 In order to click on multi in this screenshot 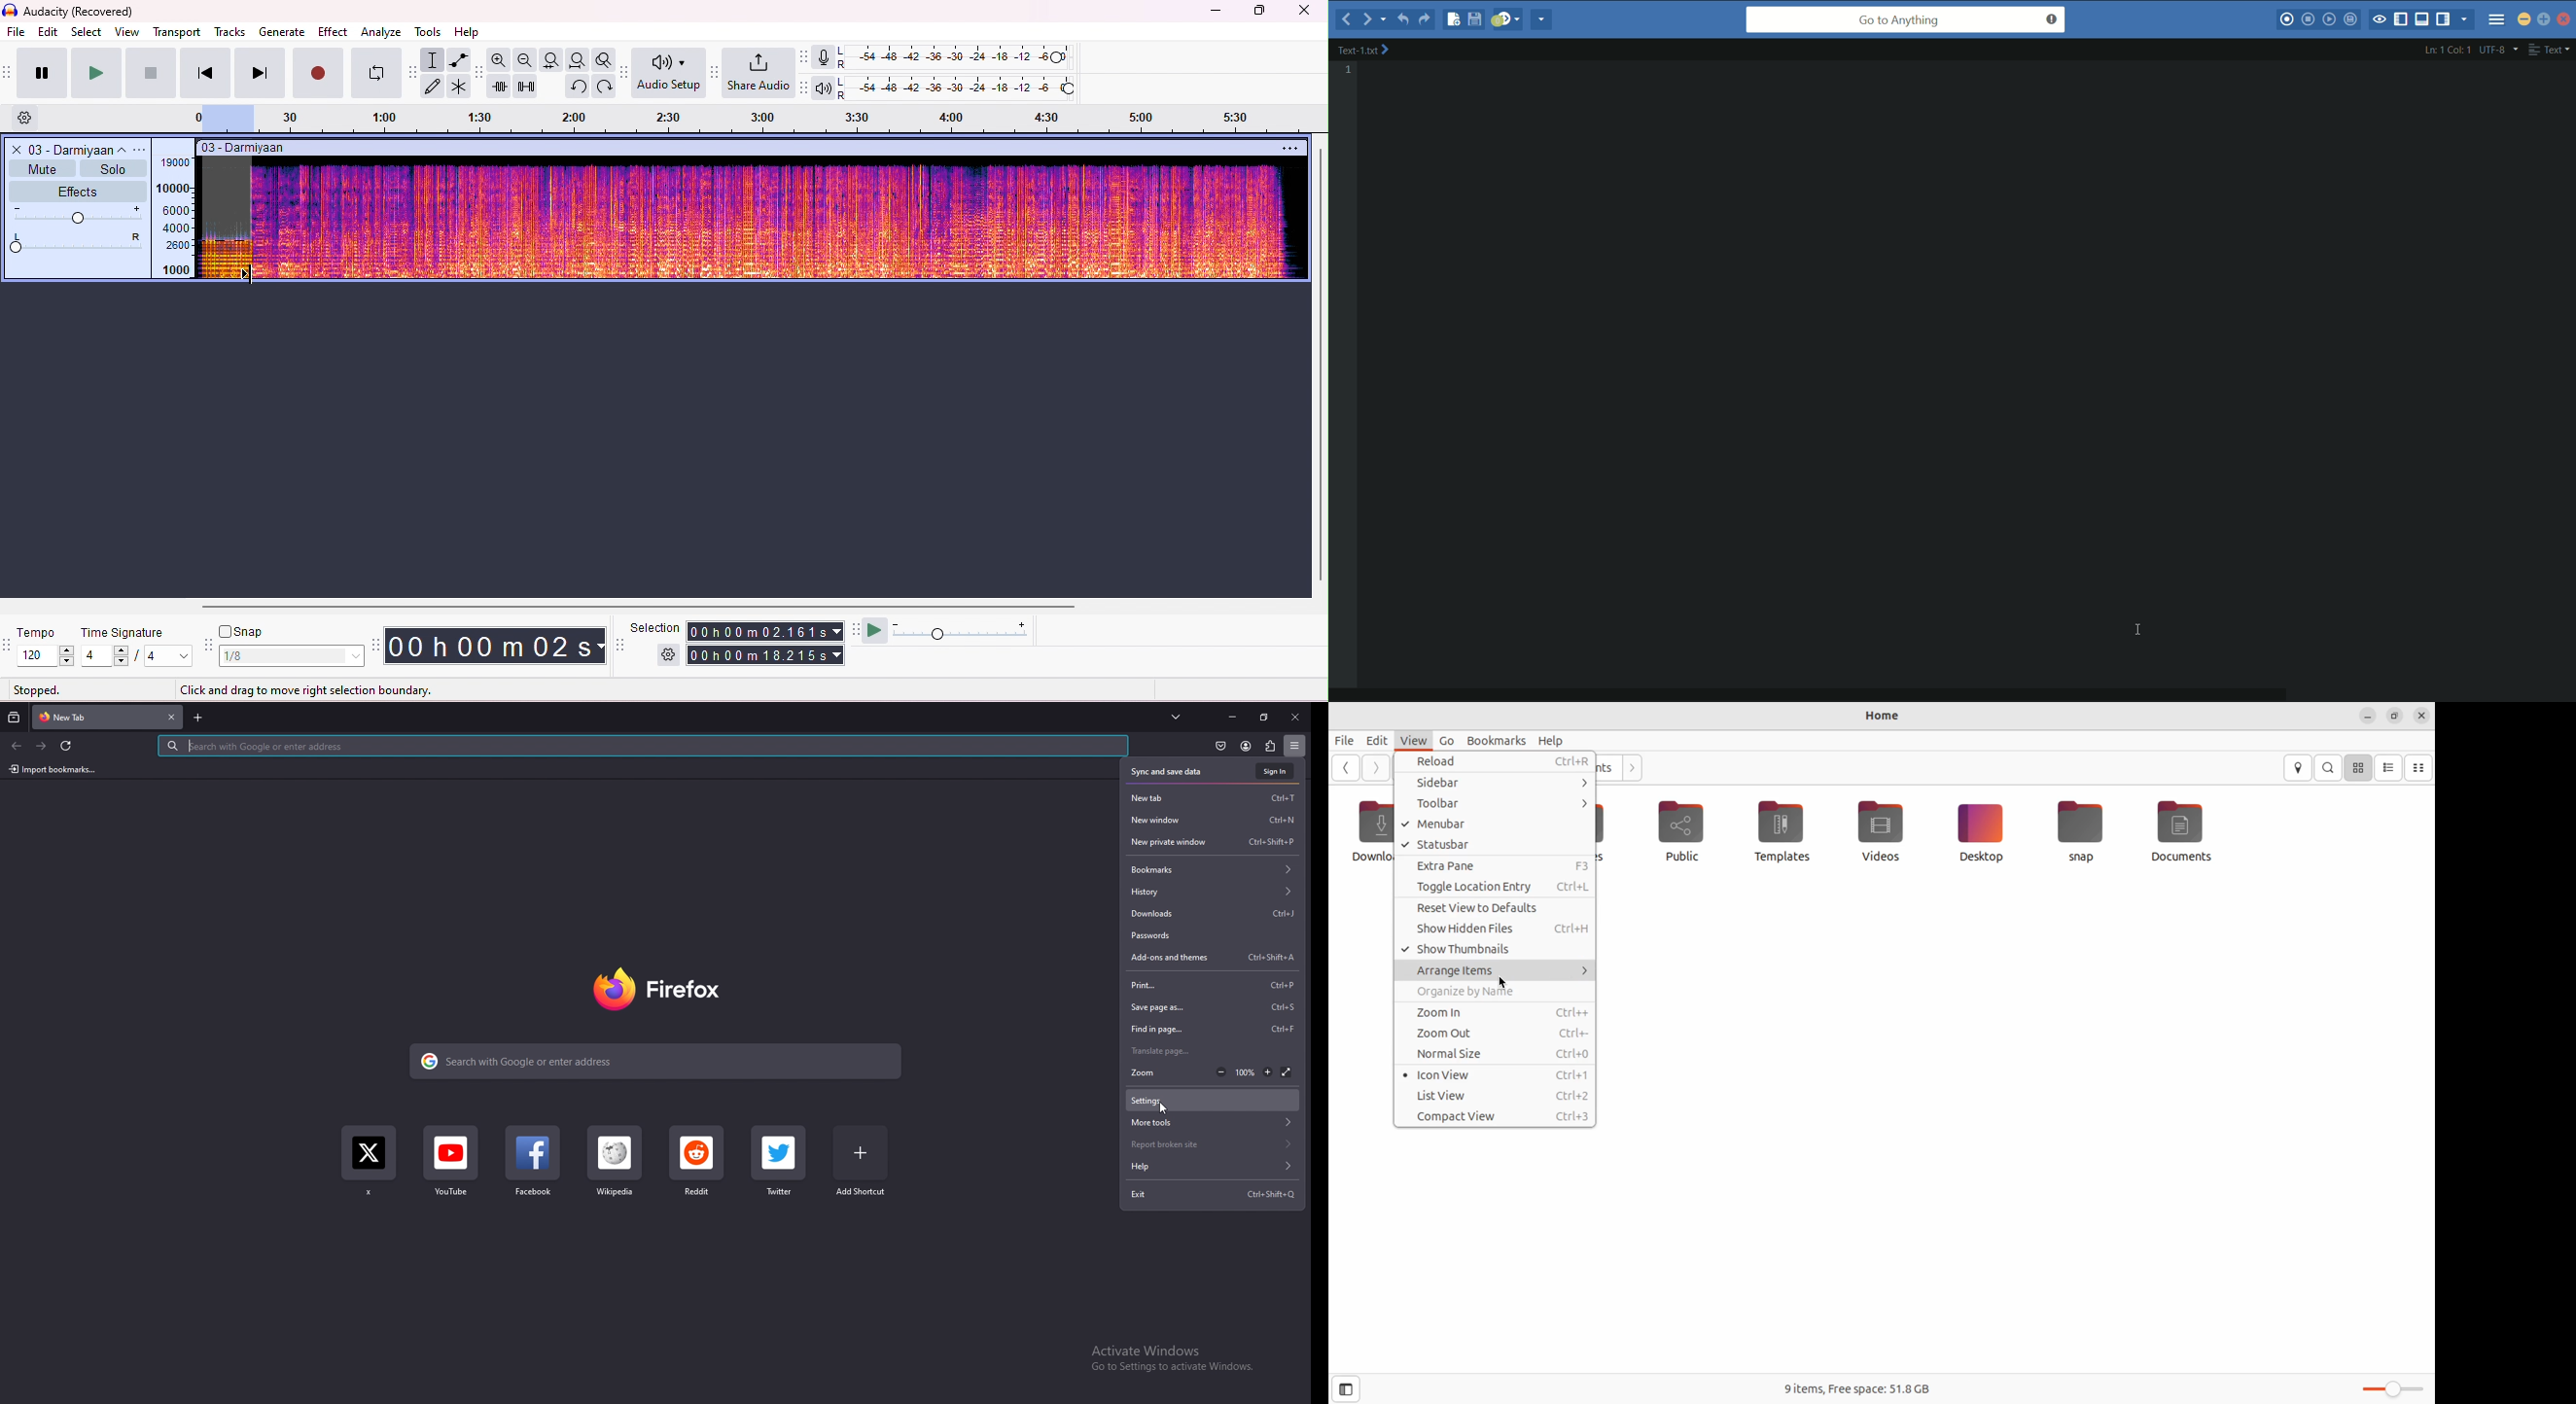, I will do `click(460, 87)`.